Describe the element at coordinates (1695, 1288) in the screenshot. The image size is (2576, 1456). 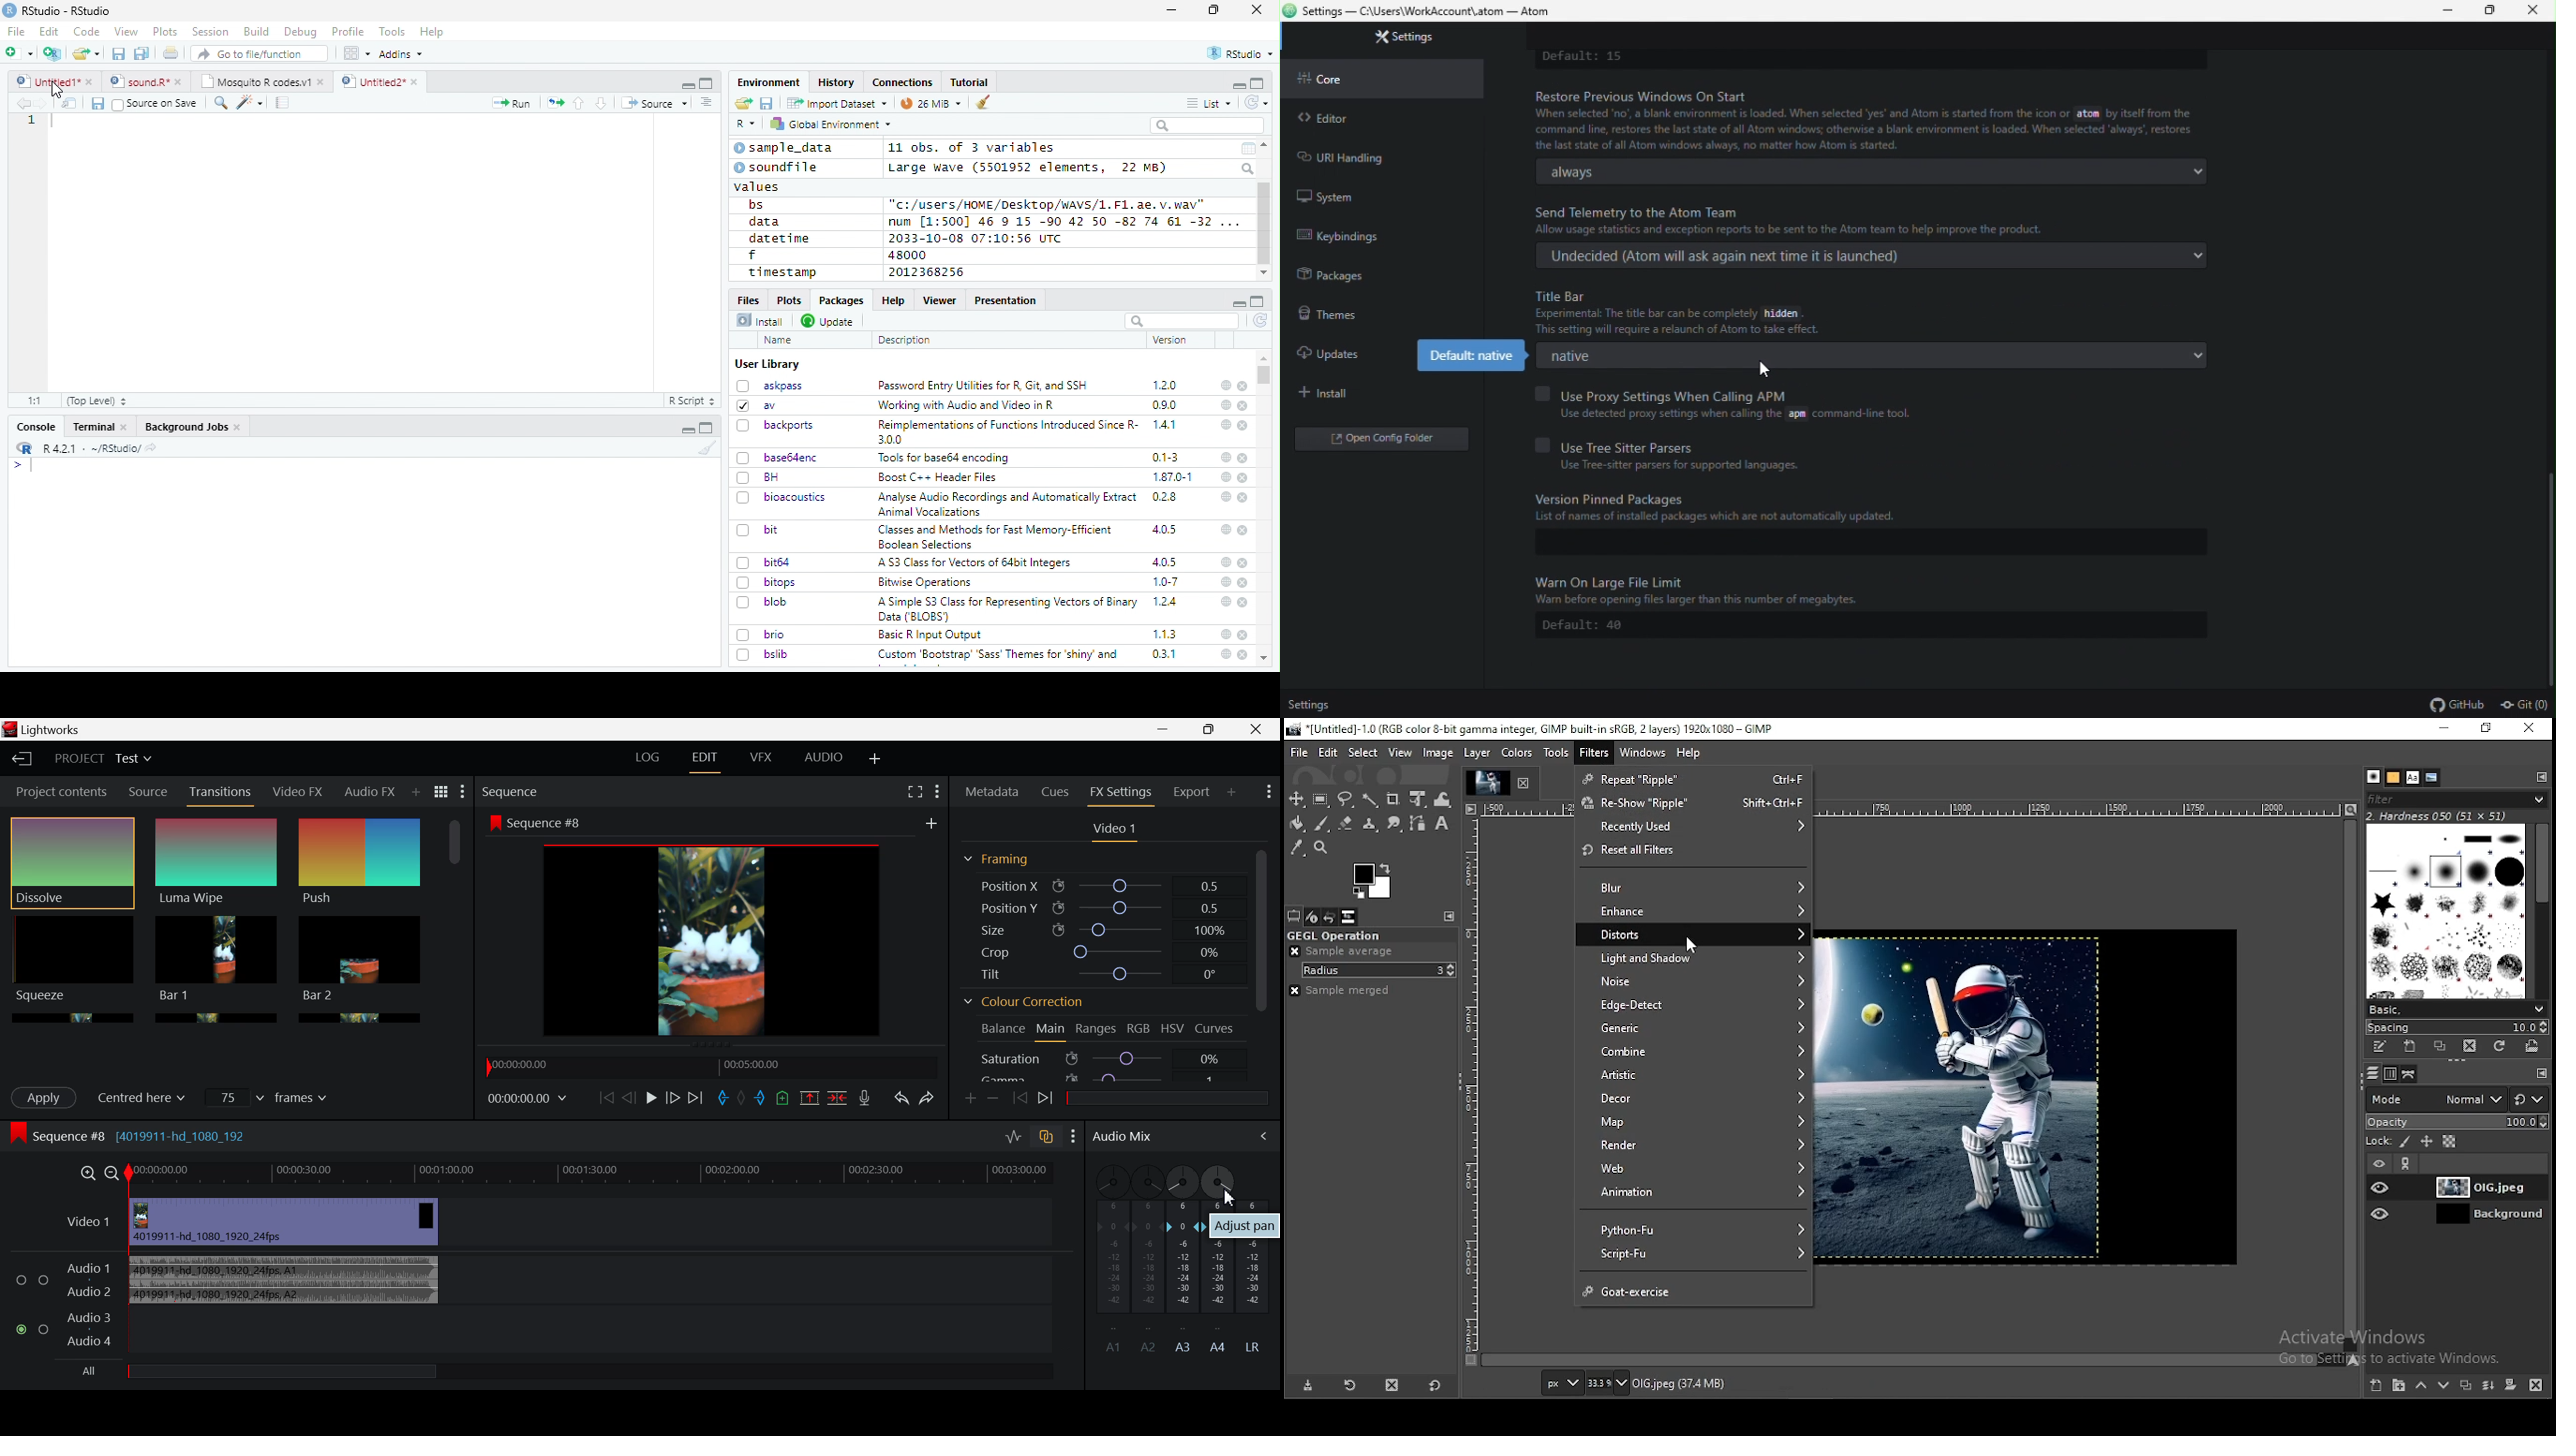
I see `goat exercise` at that location.